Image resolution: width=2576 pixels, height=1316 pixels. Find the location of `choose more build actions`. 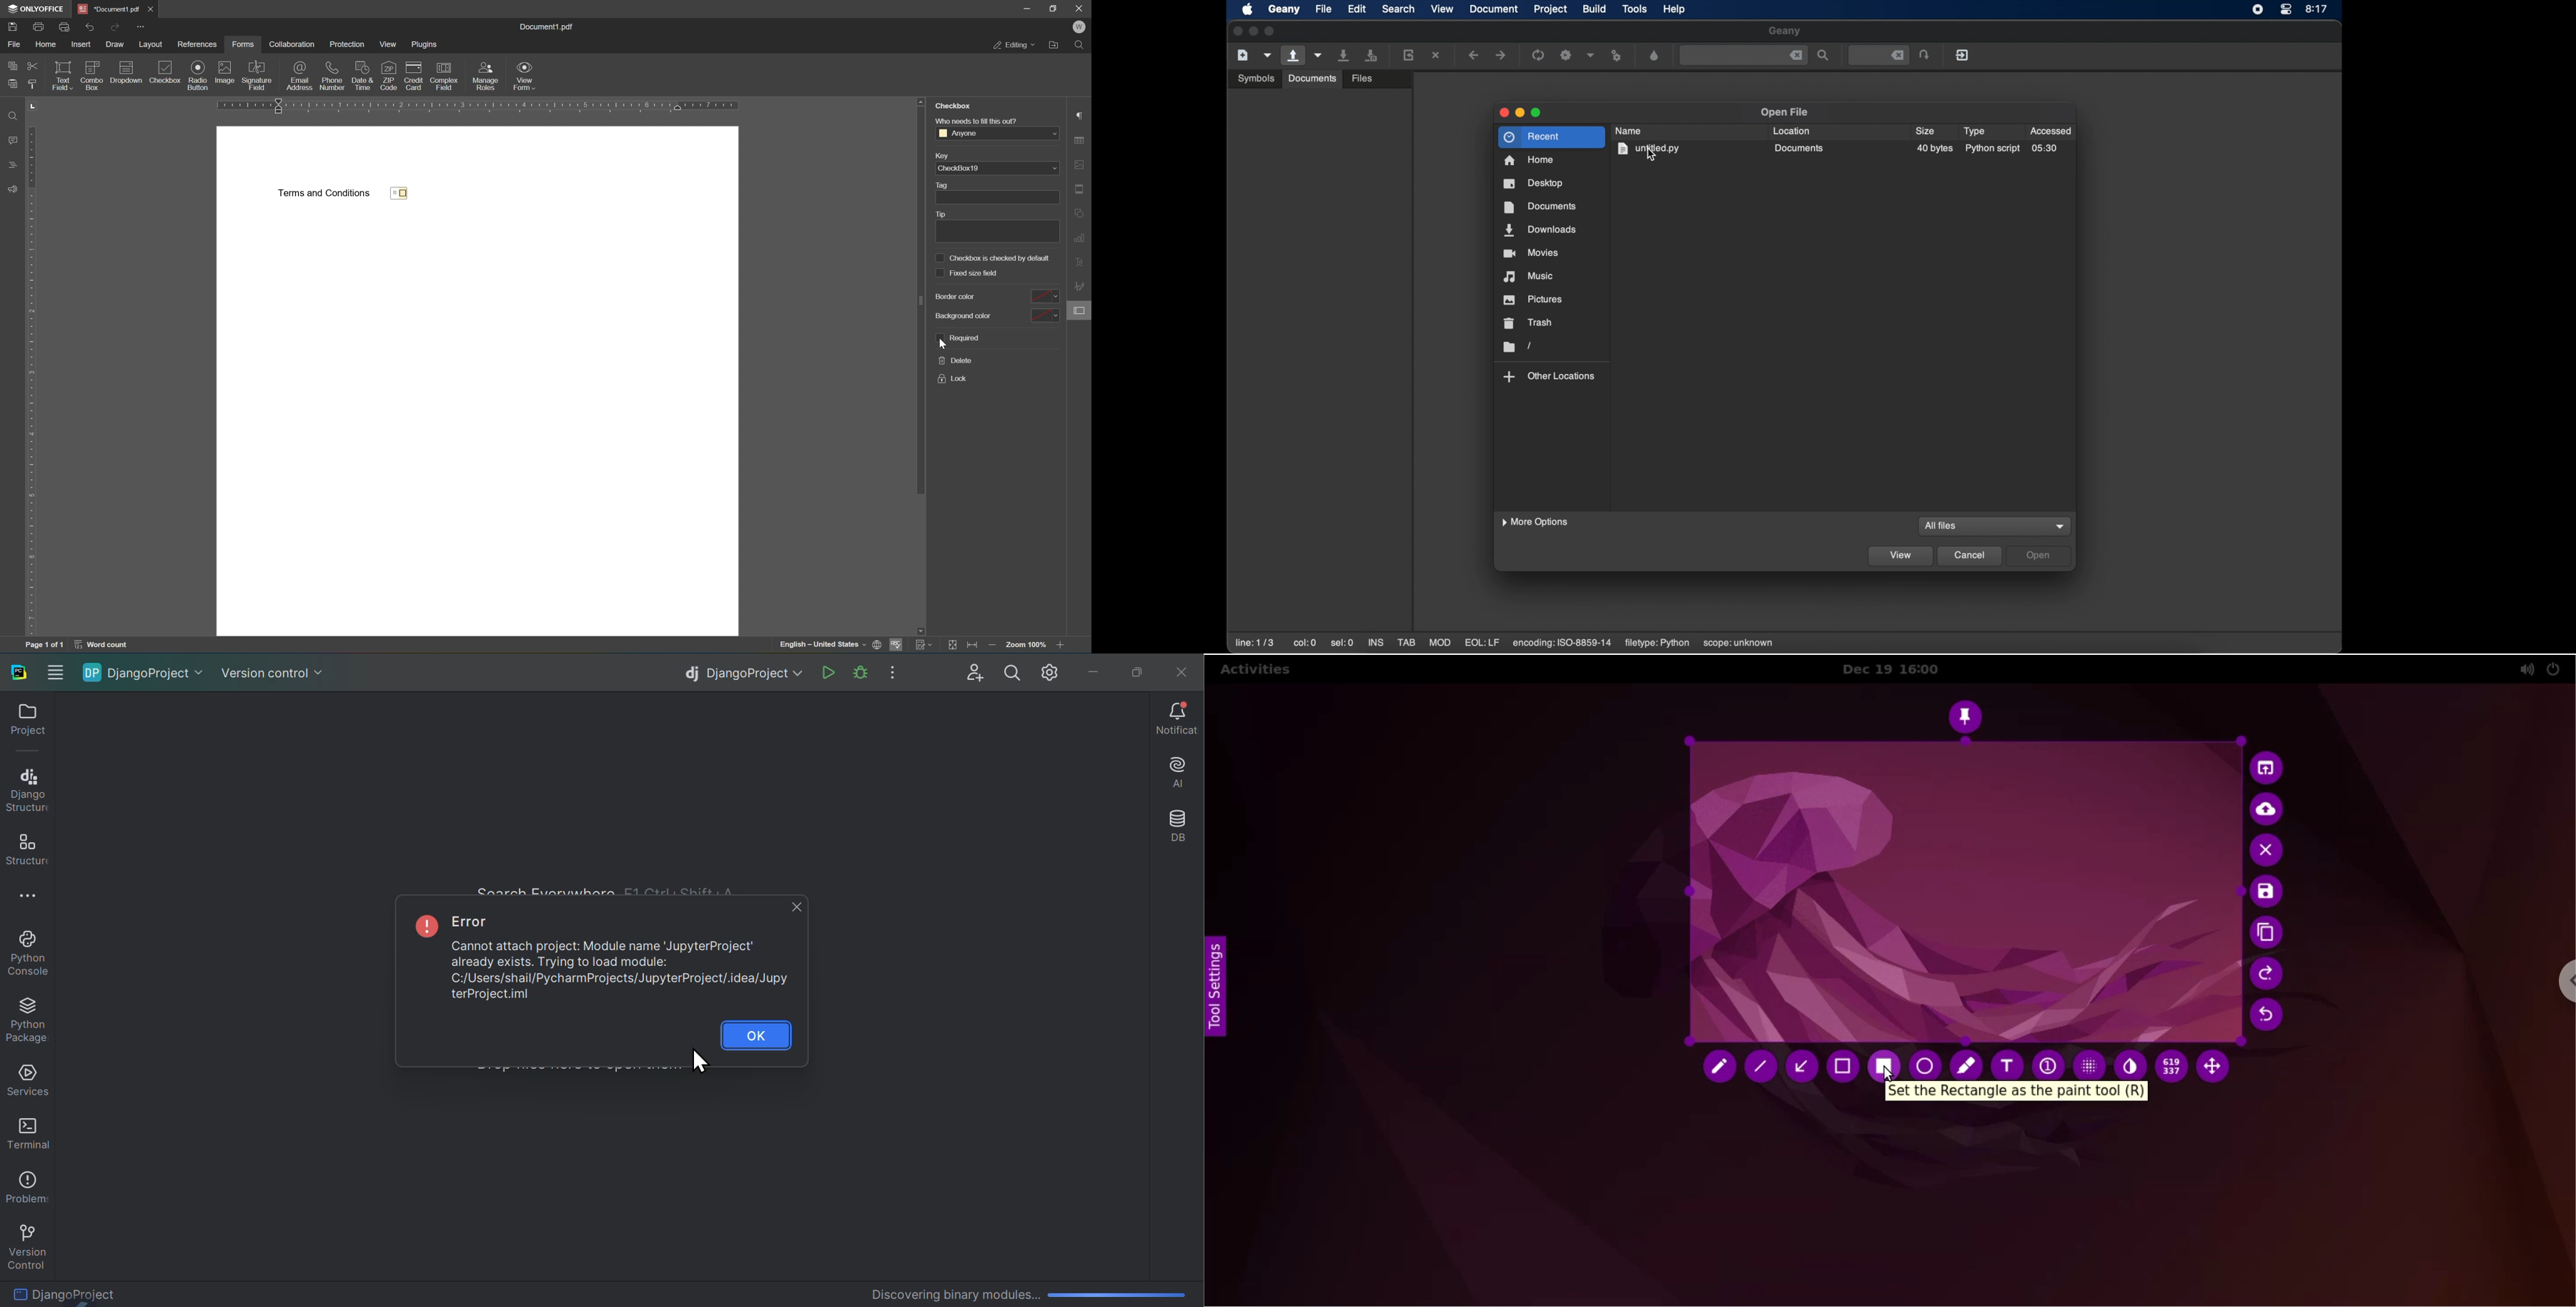

choose more build actions is located at coordinates (1591, 55).